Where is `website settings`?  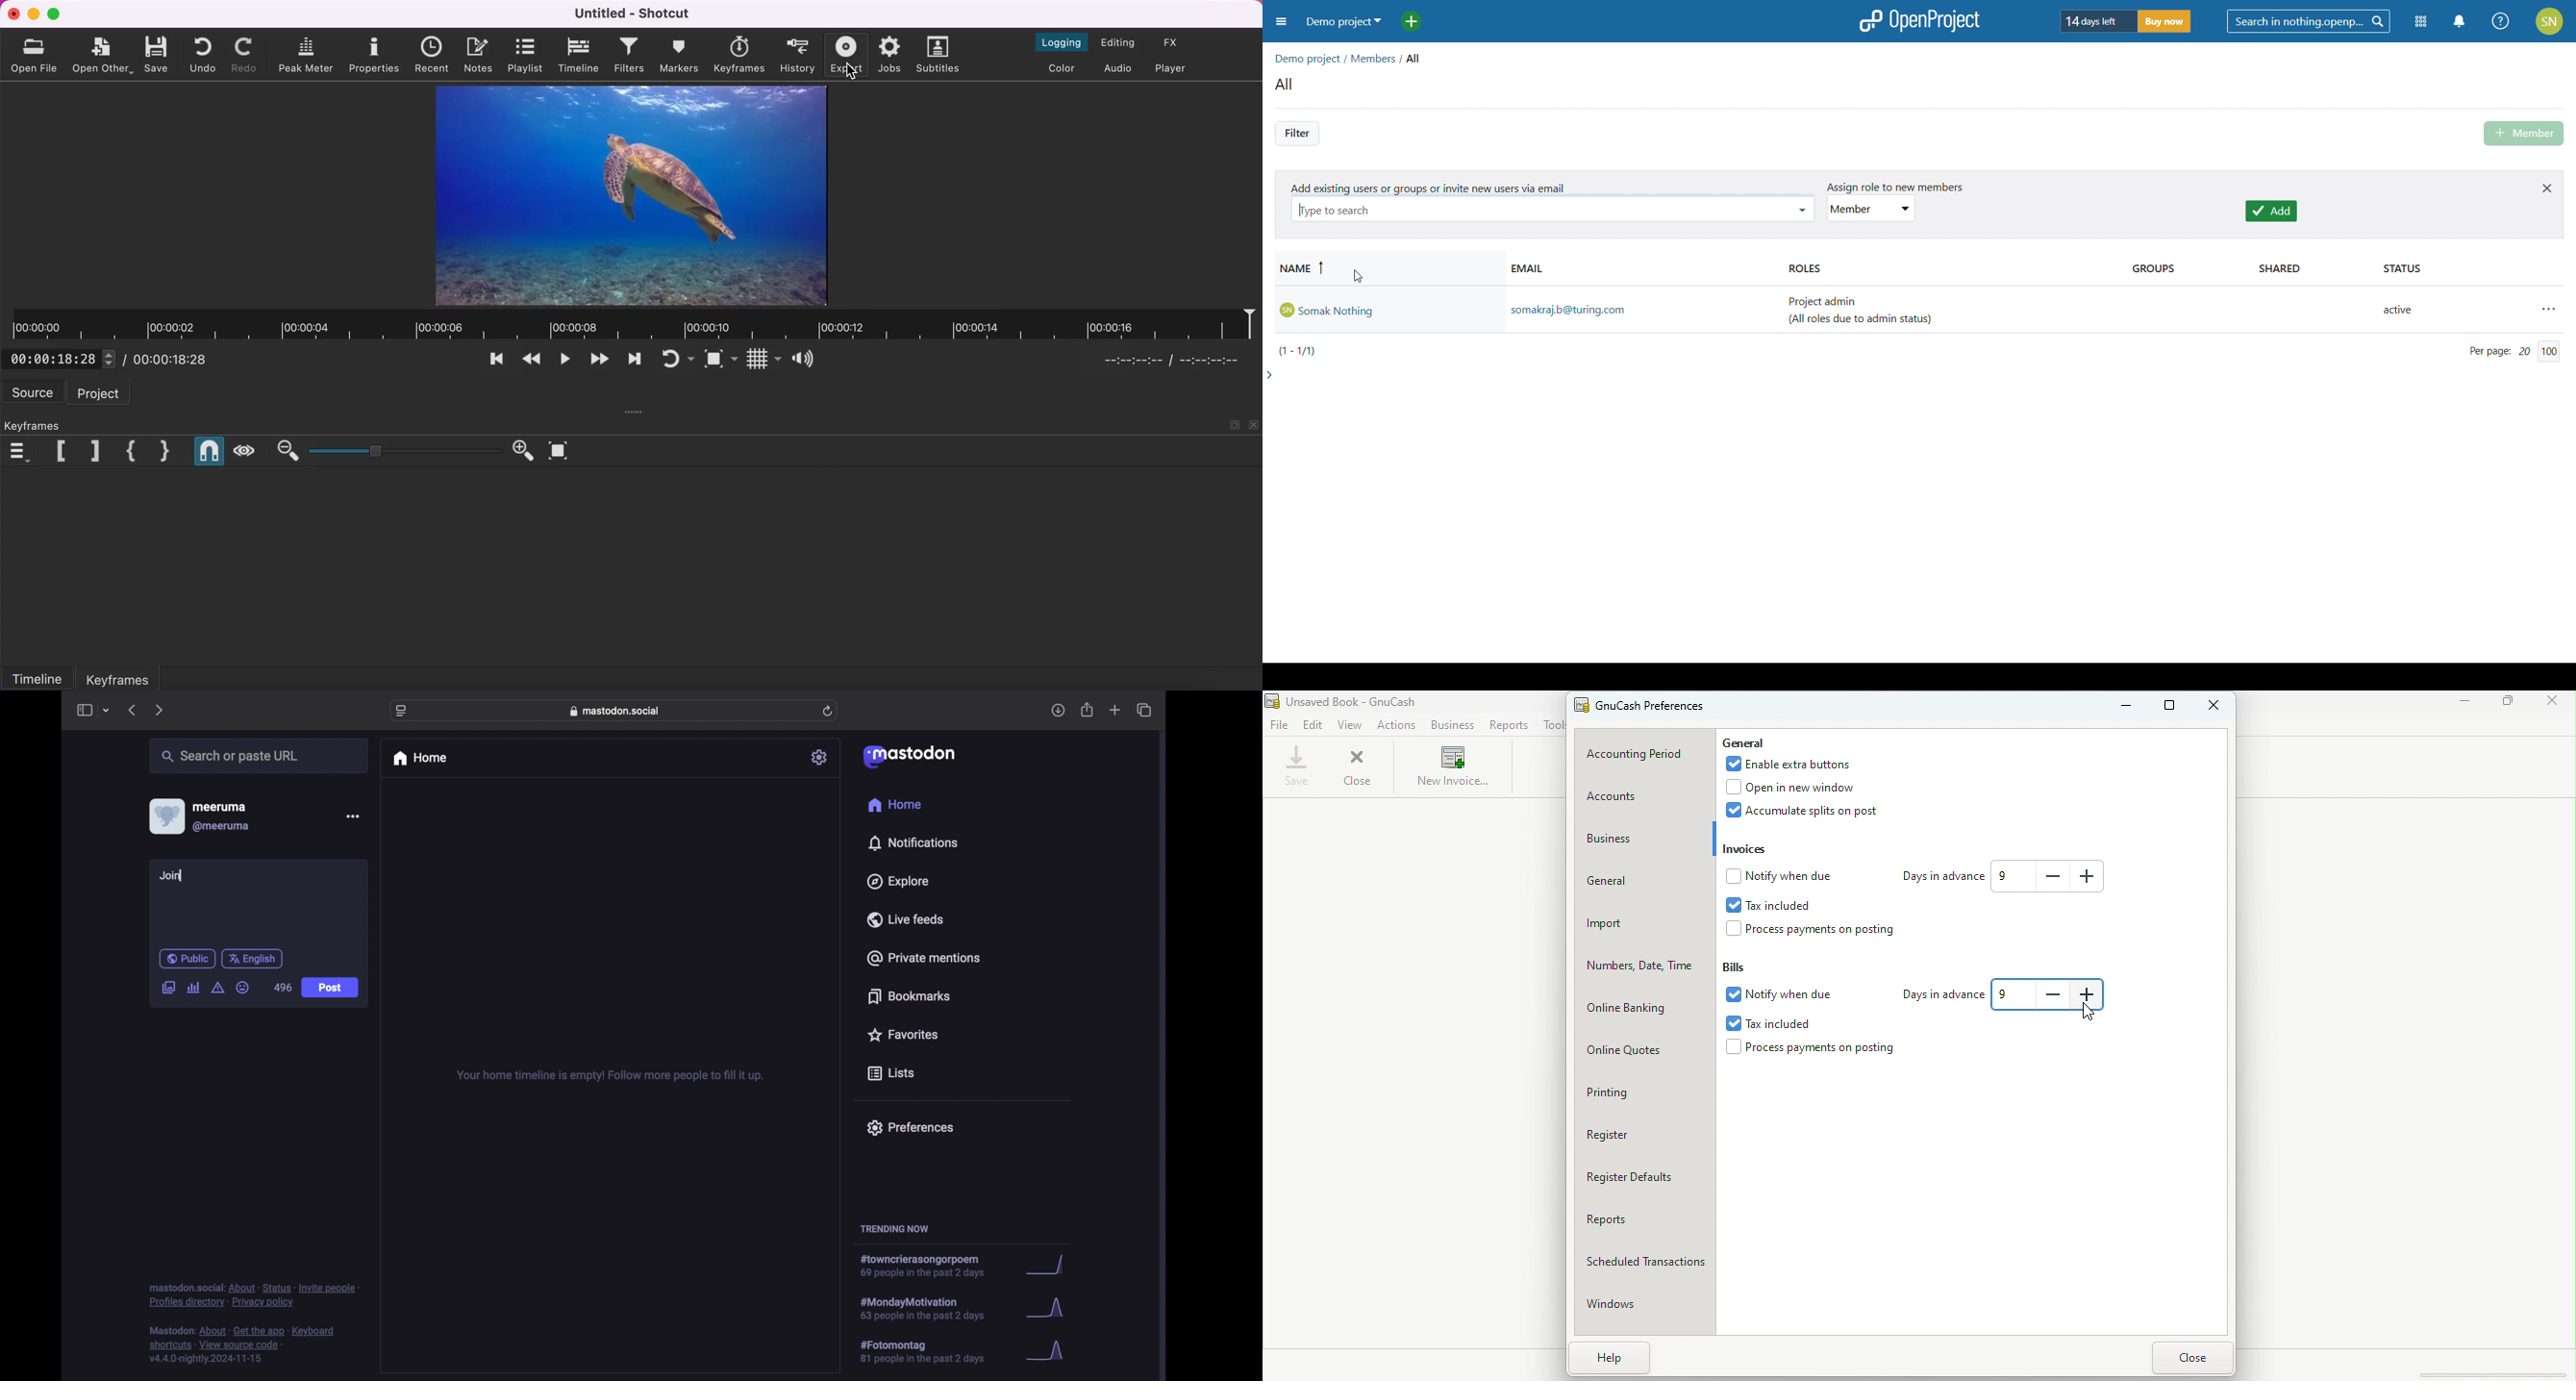 website settings is located at coordinates (403, 711).